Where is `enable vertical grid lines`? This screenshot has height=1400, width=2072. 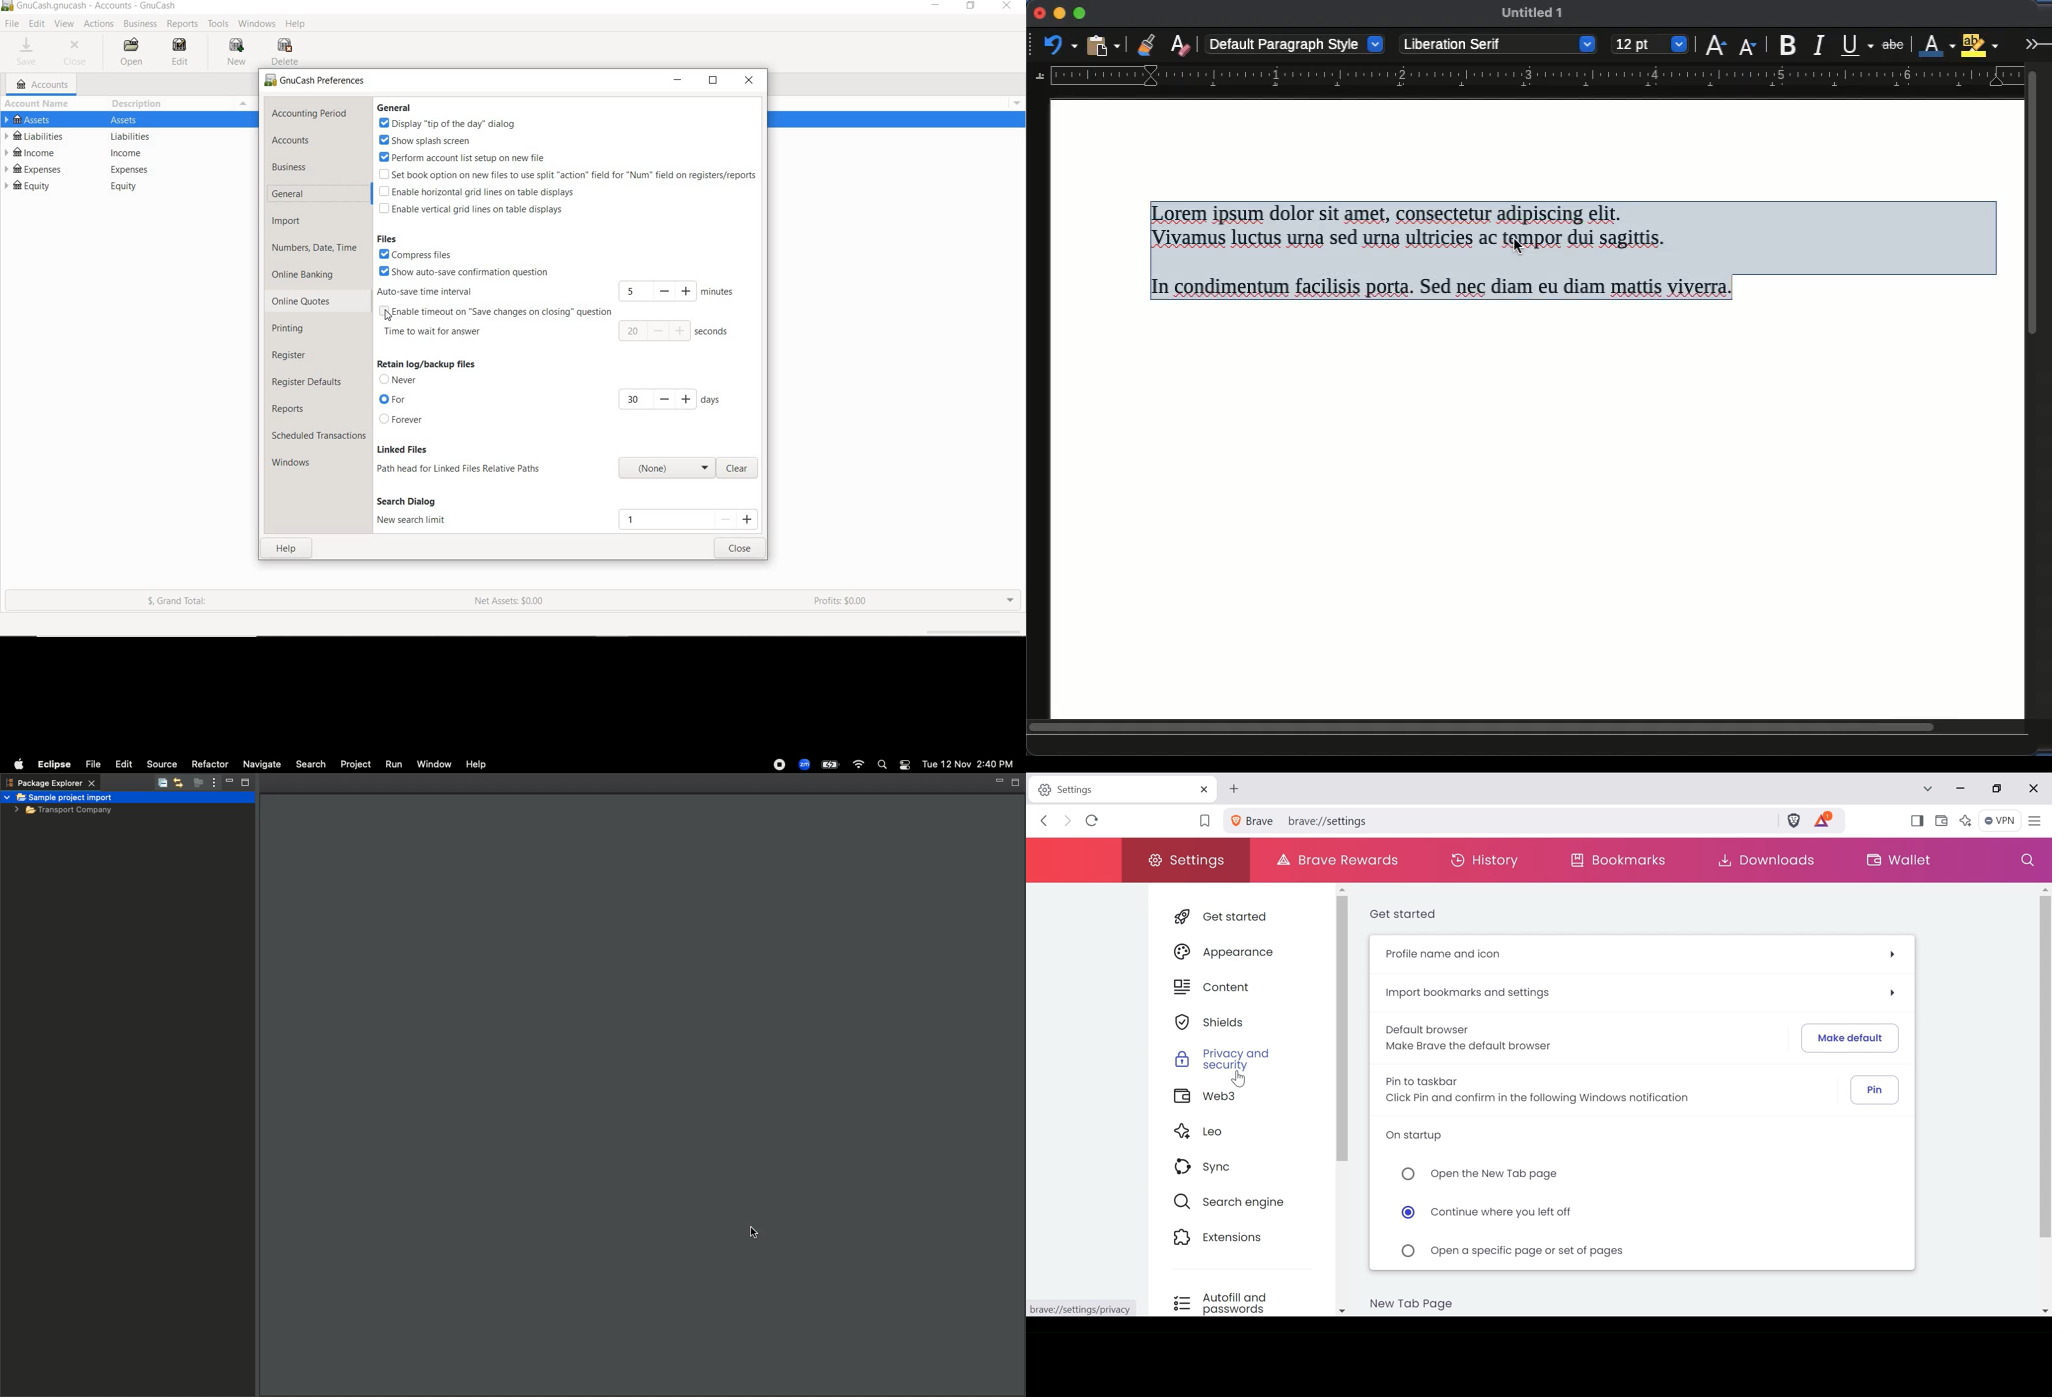 enable vertical grid lines is located at coordinates (471, 209).